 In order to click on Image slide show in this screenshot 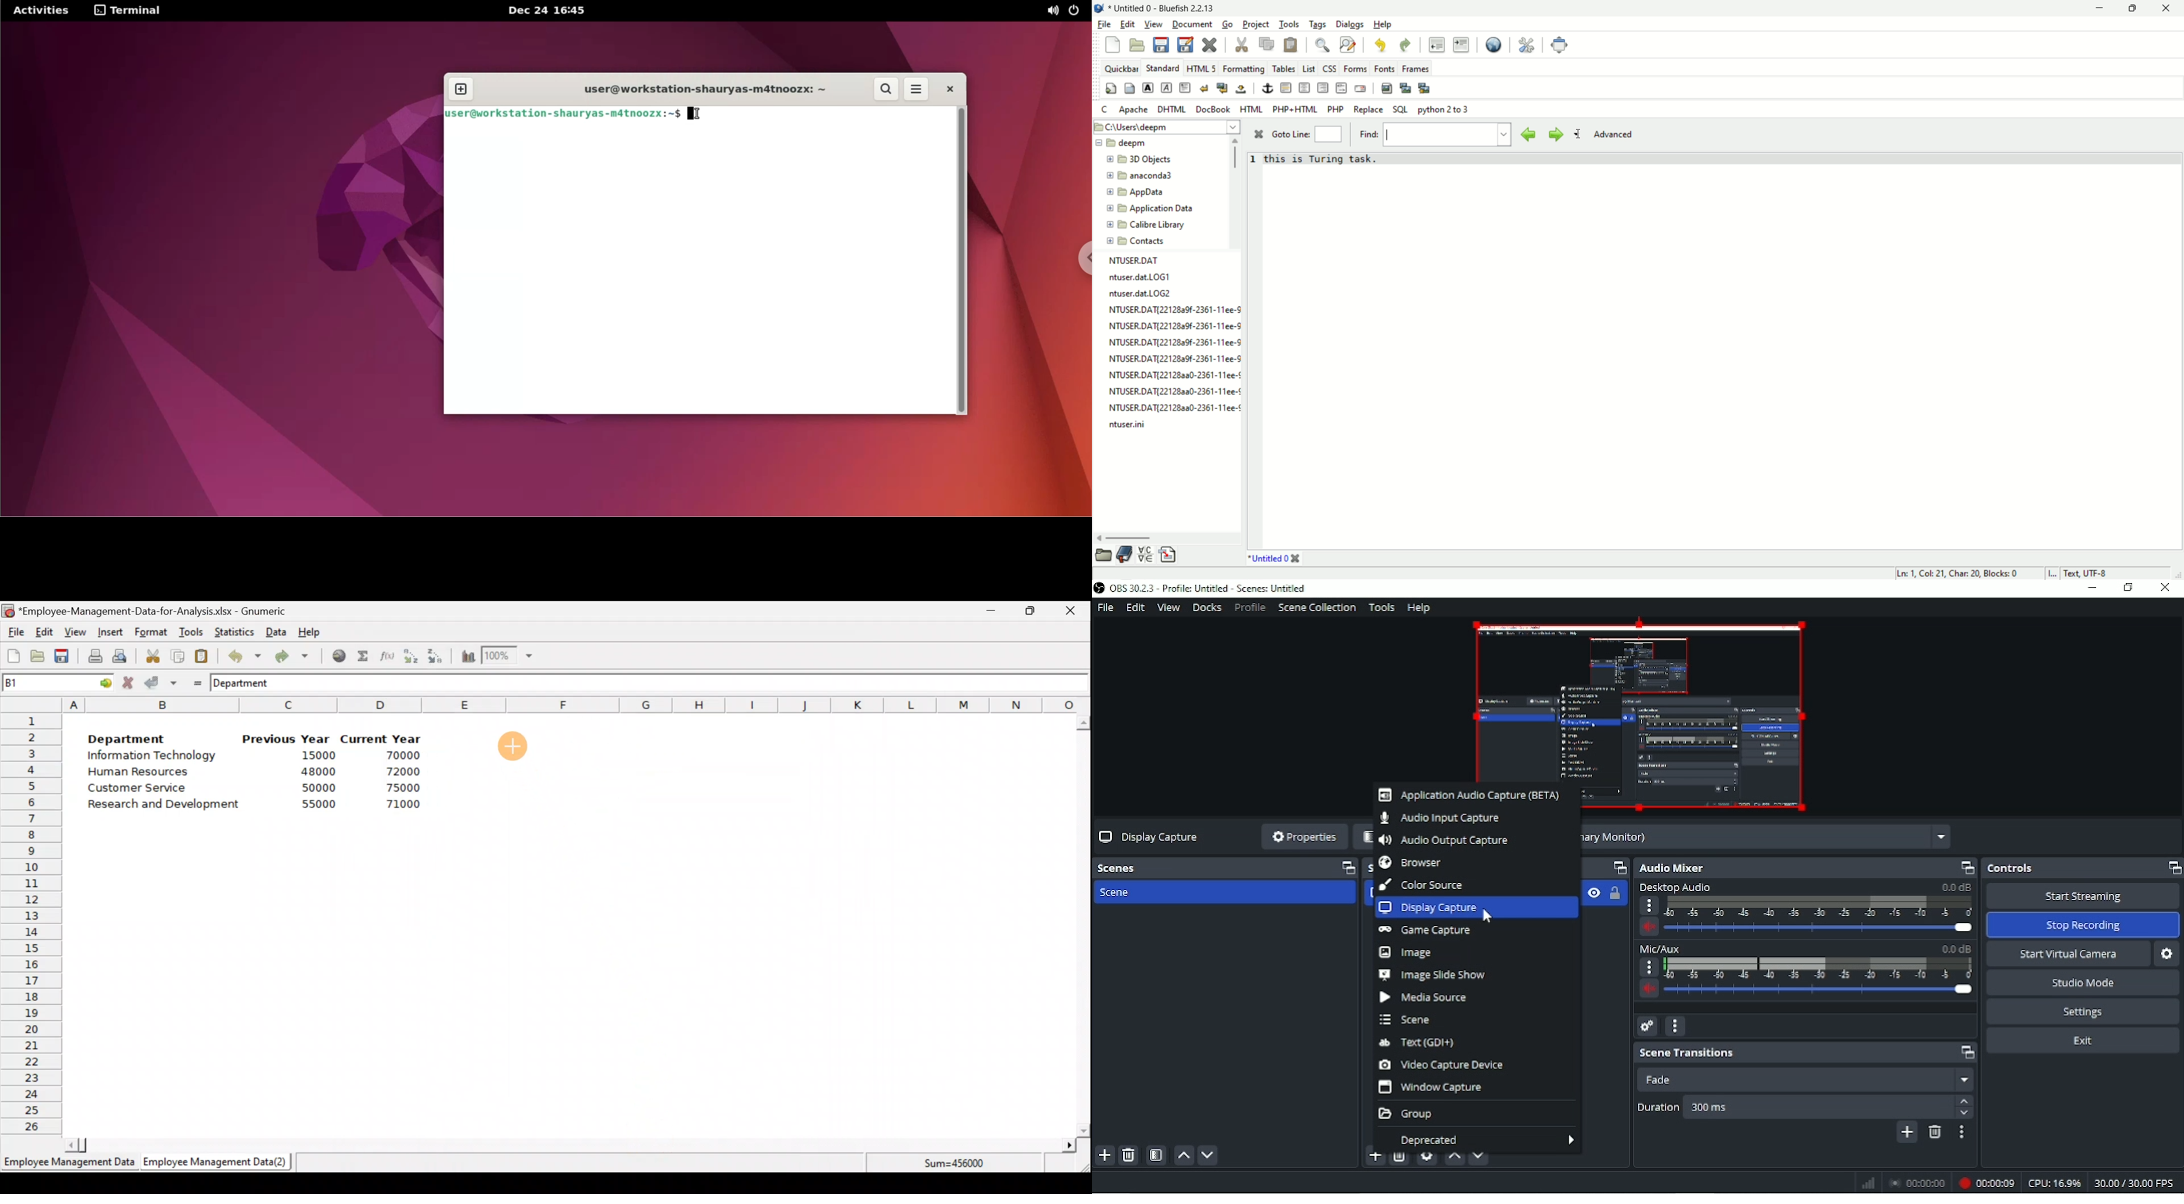, I will do `click(1431, 975)`.